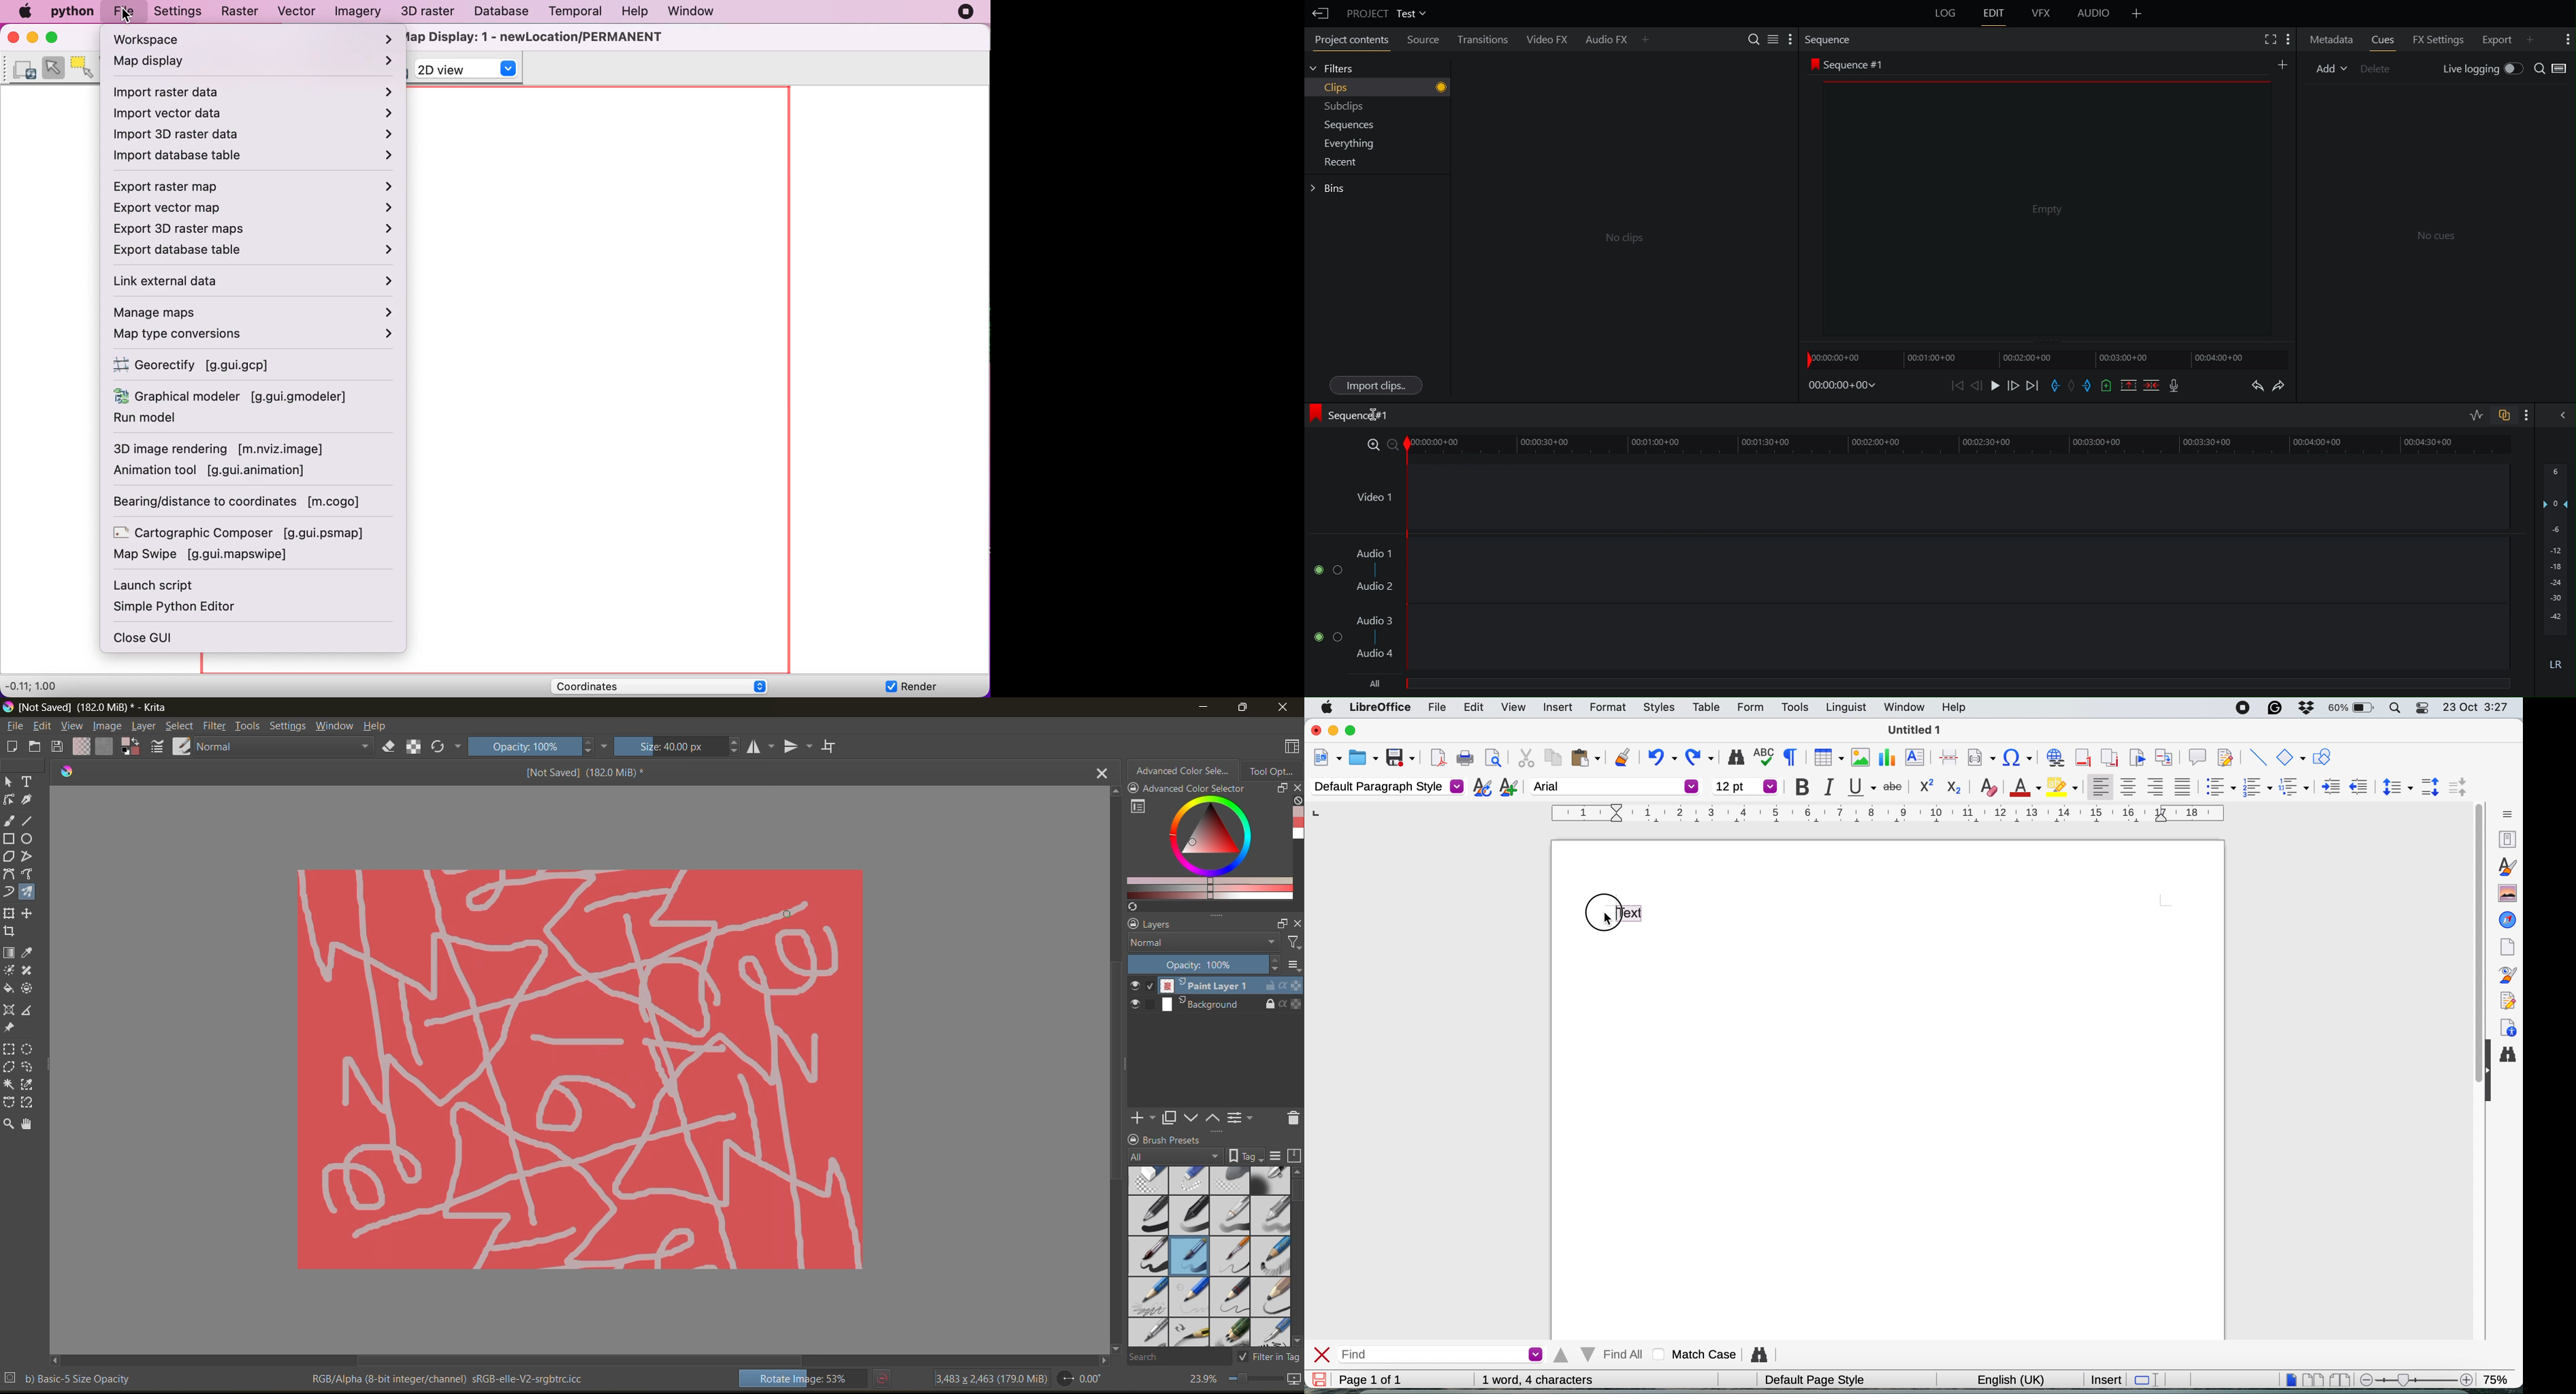 The width and height of the screenshot is (2576, 1400). I want to click on Timeline, so click(1963, 442).